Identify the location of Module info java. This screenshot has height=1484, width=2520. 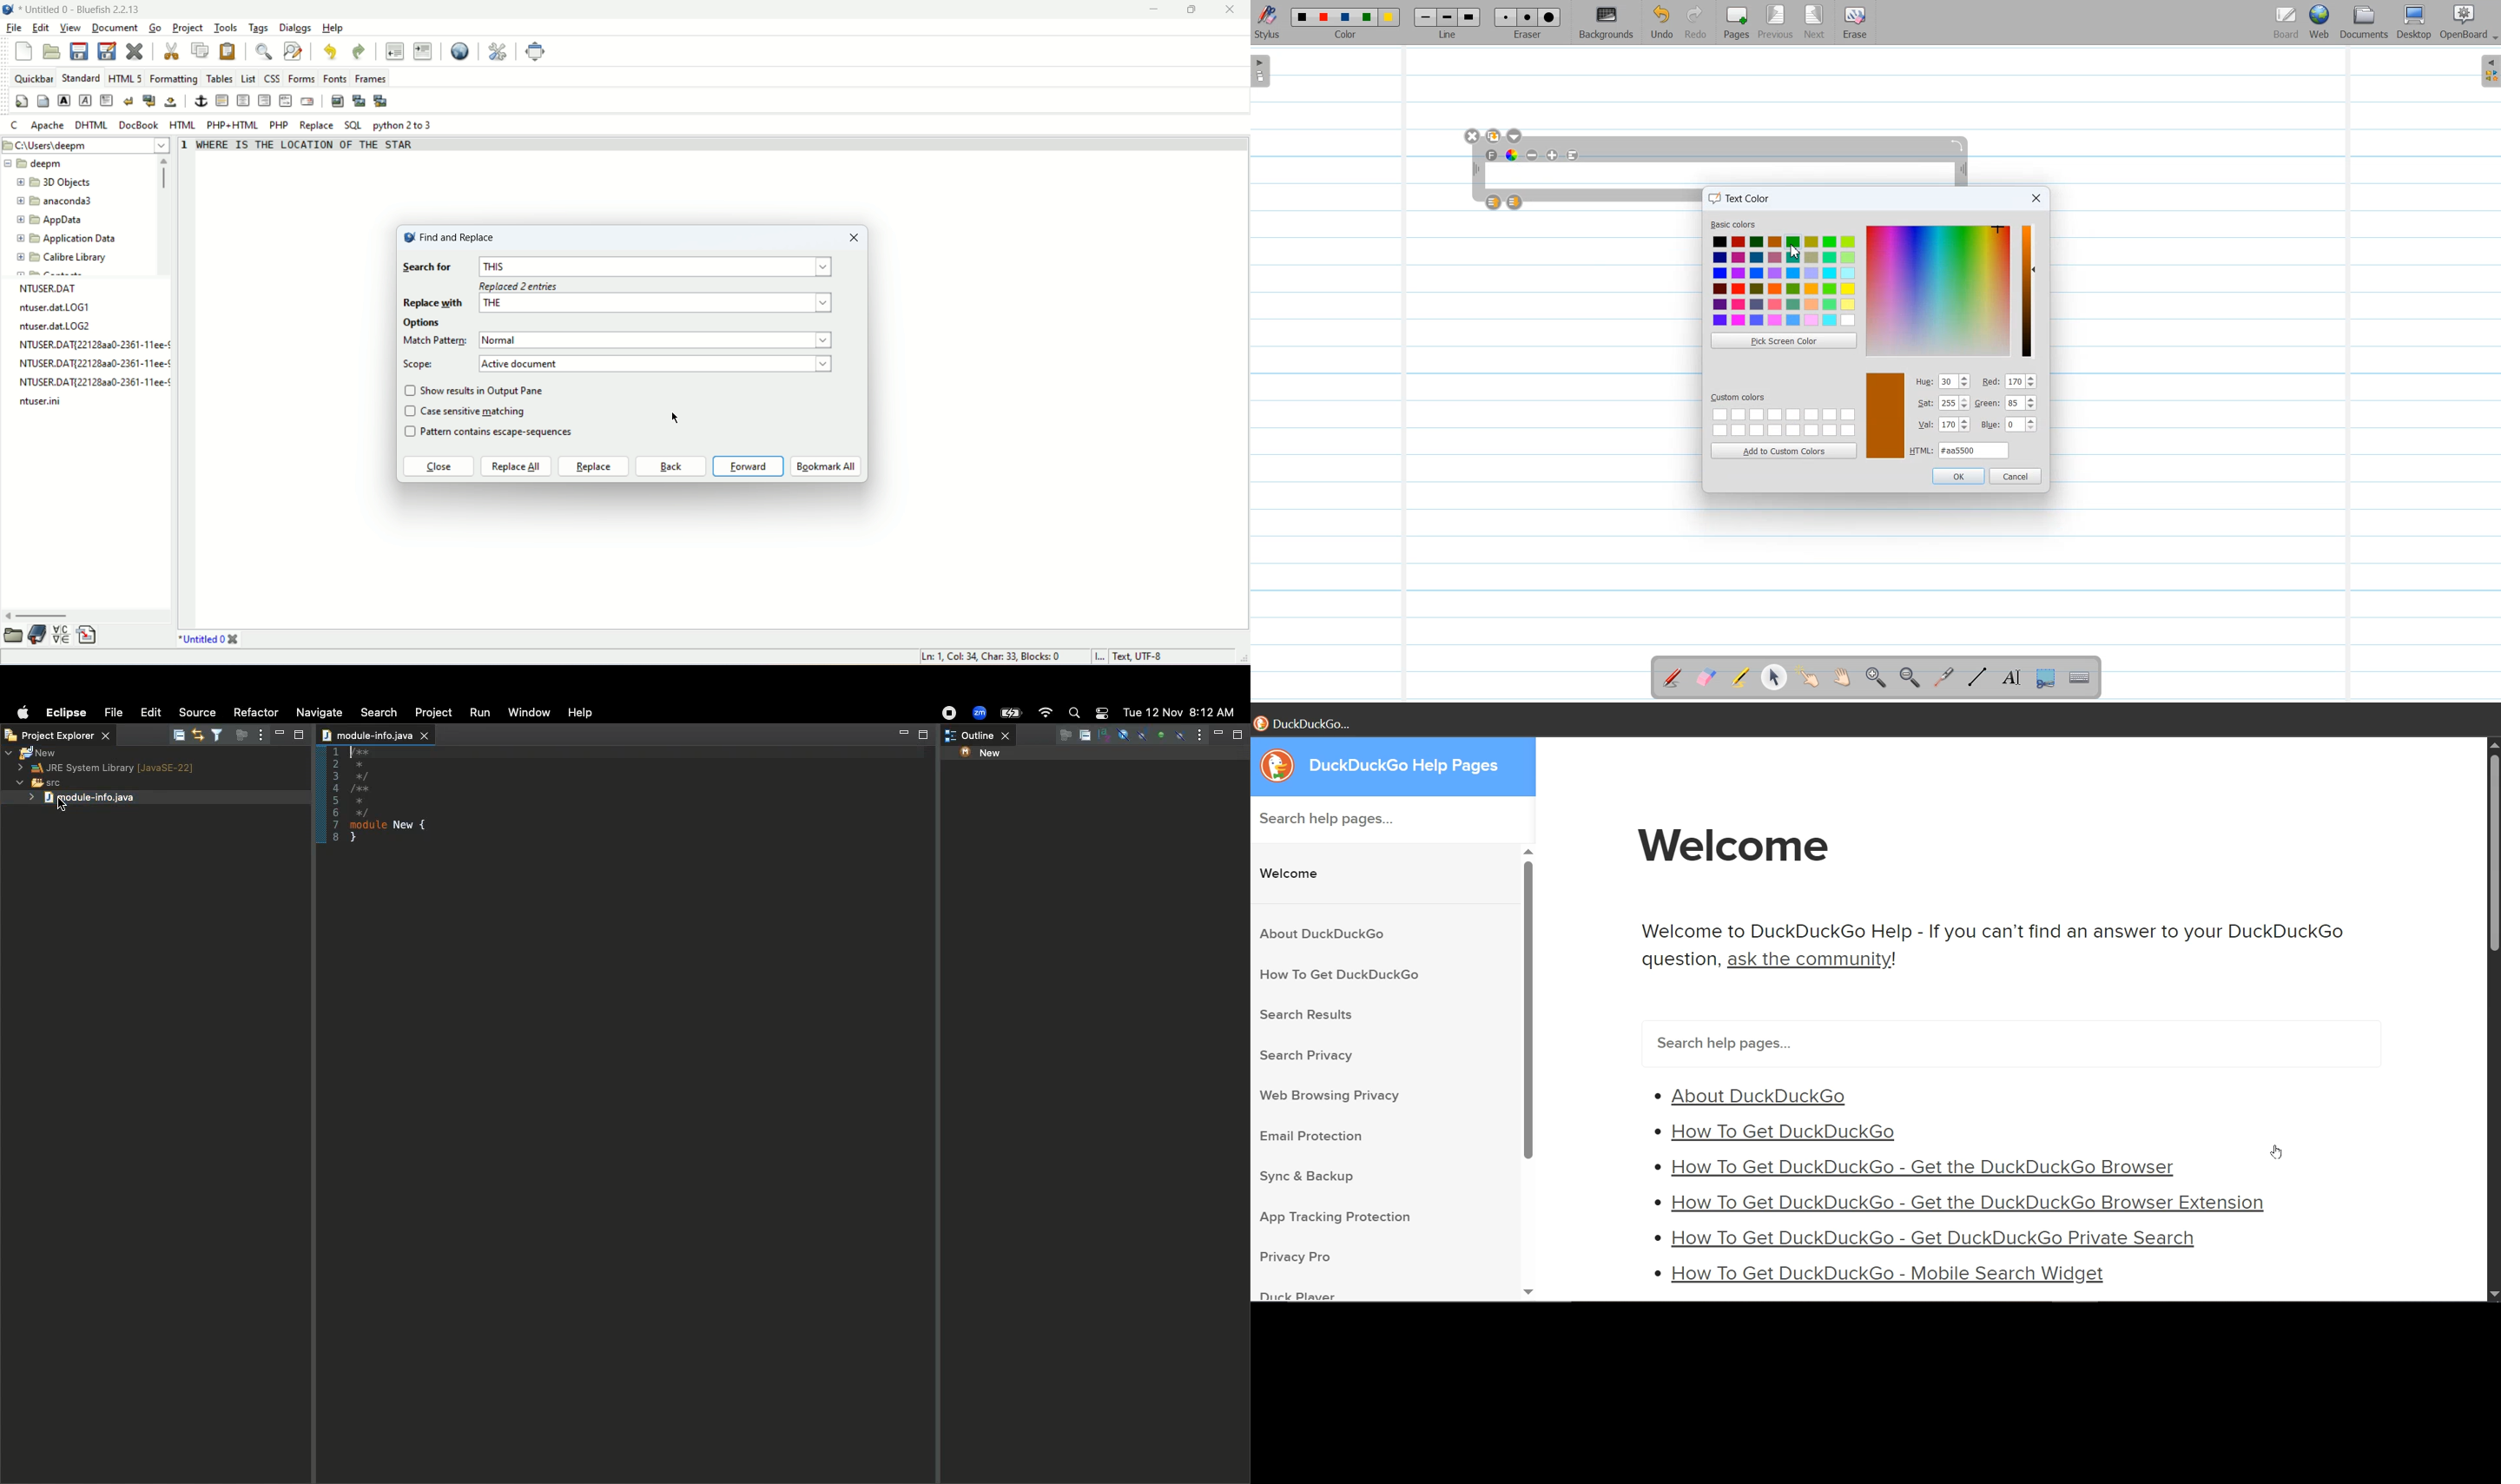
(379, 735).